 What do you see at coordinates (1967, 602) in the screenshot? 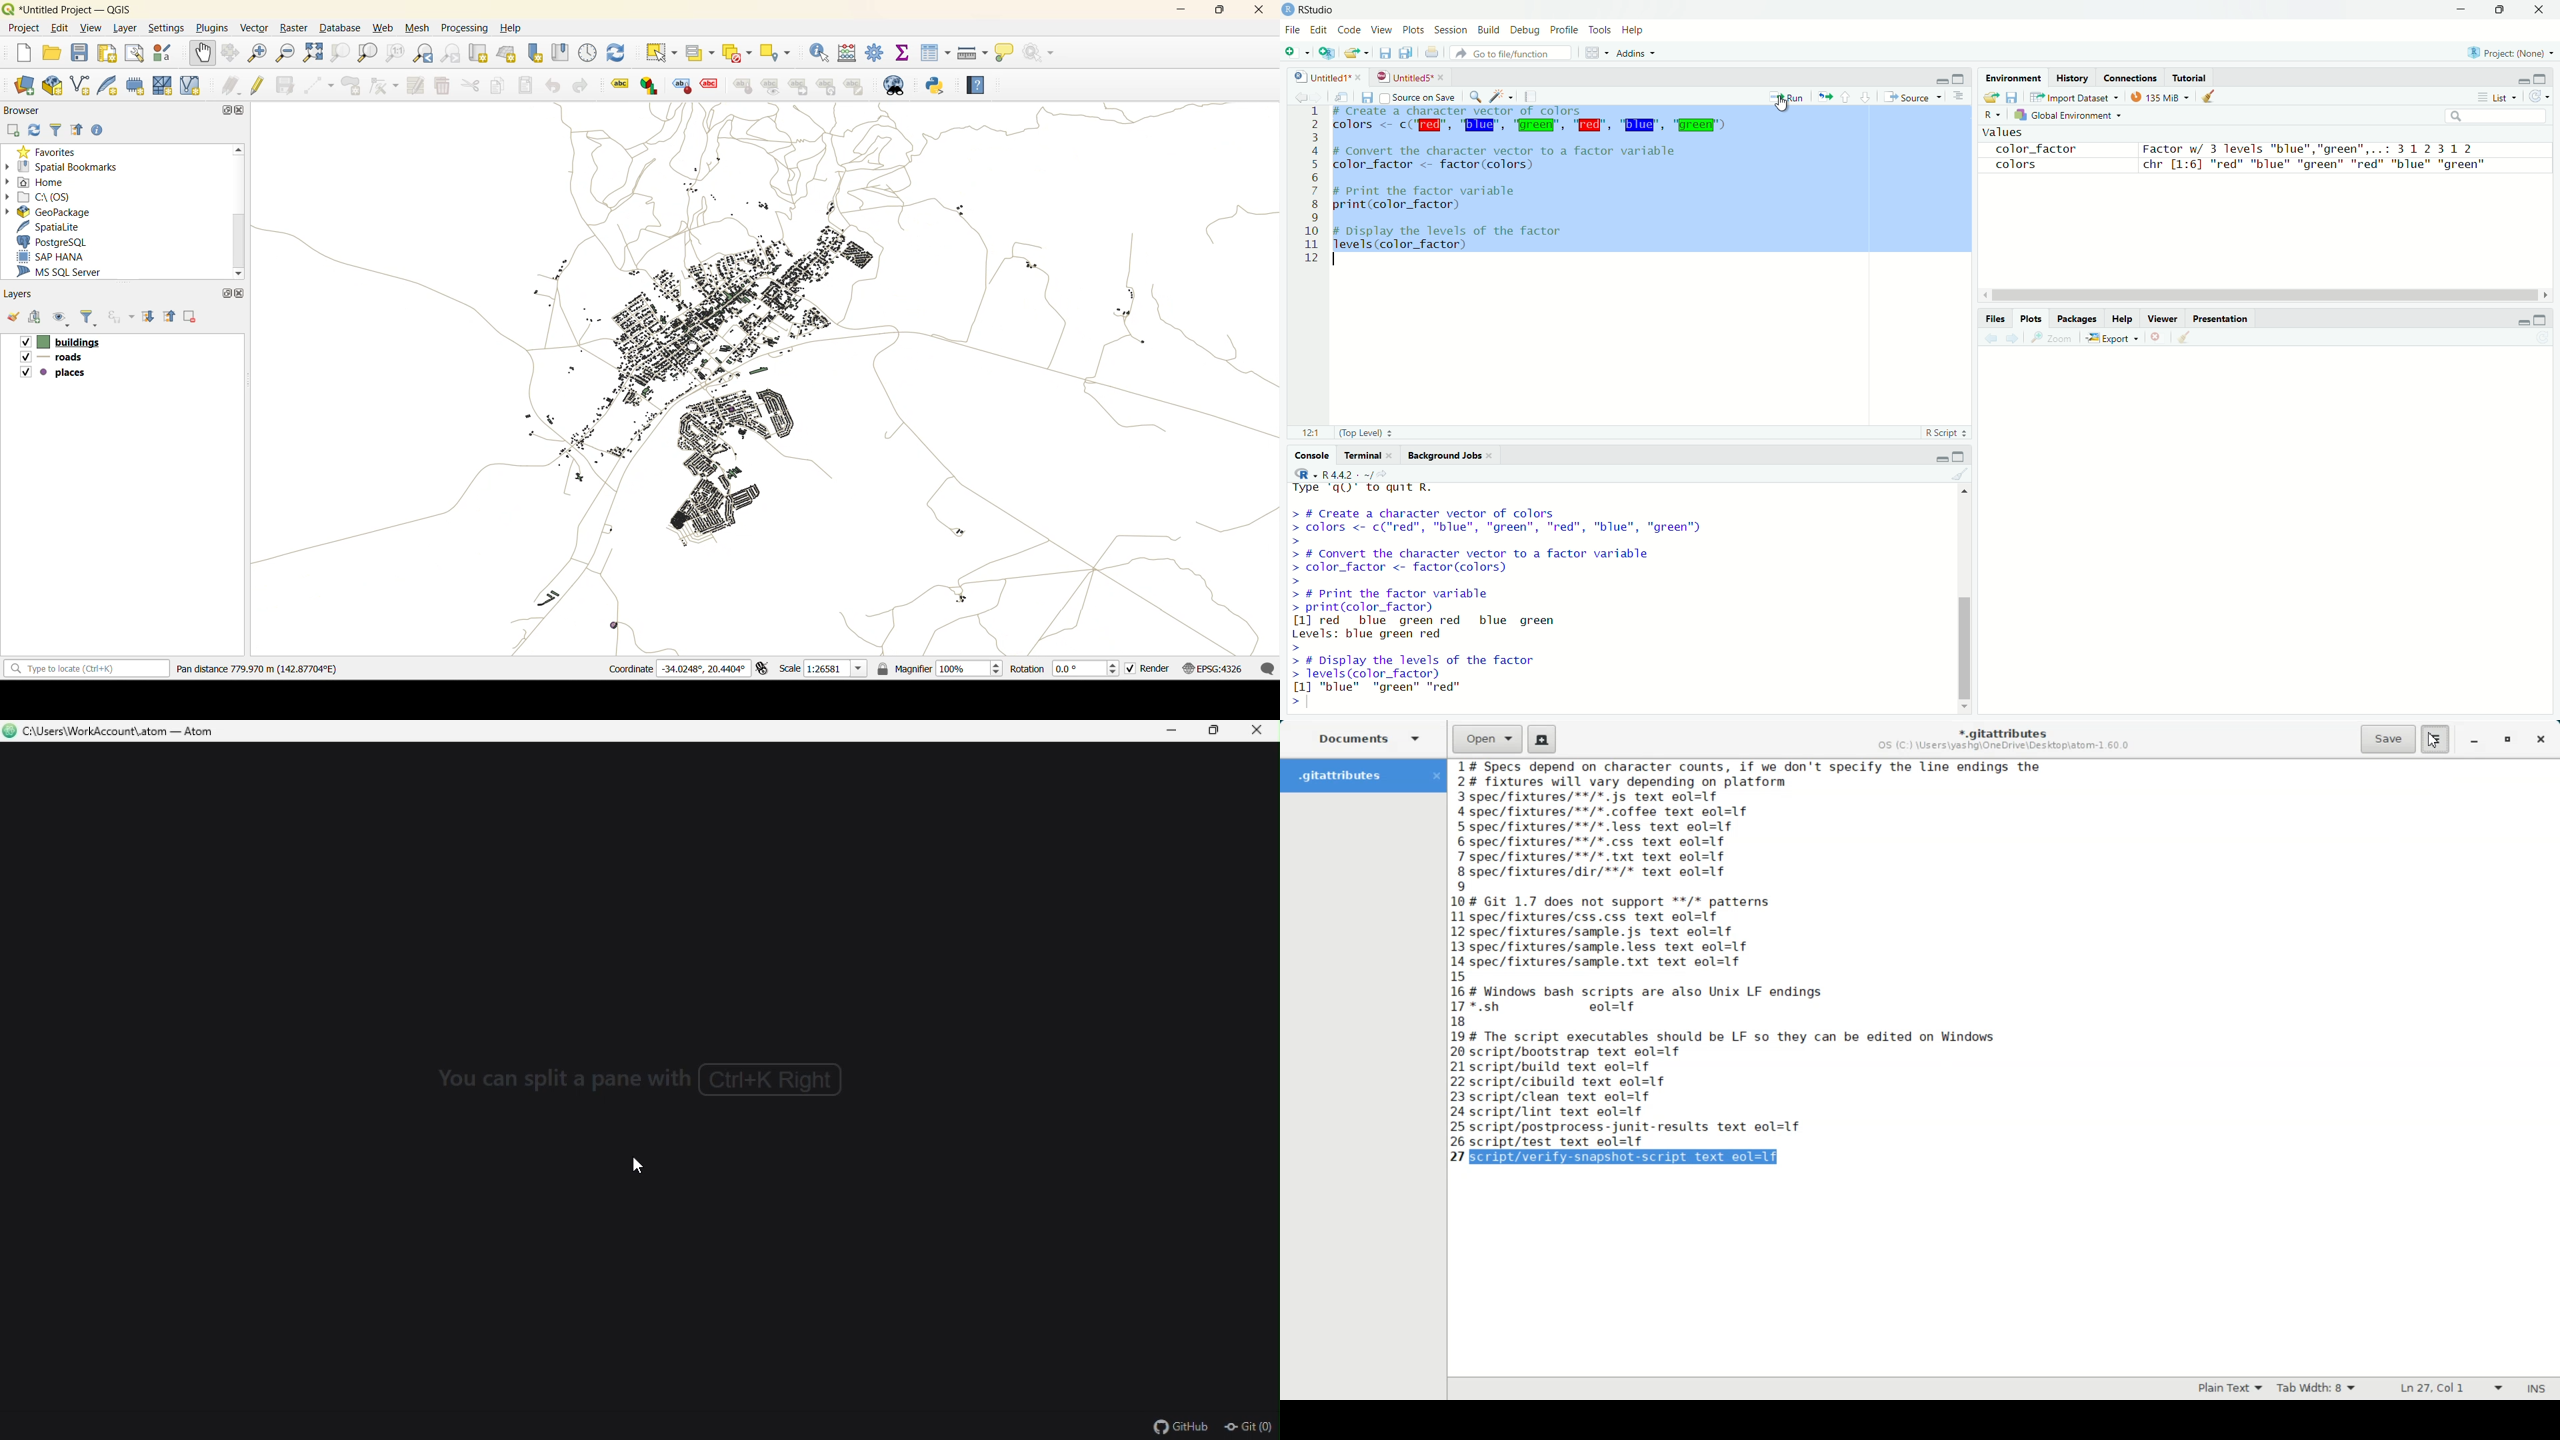
I see `scrollbar` at bounding box center [1967, 602].